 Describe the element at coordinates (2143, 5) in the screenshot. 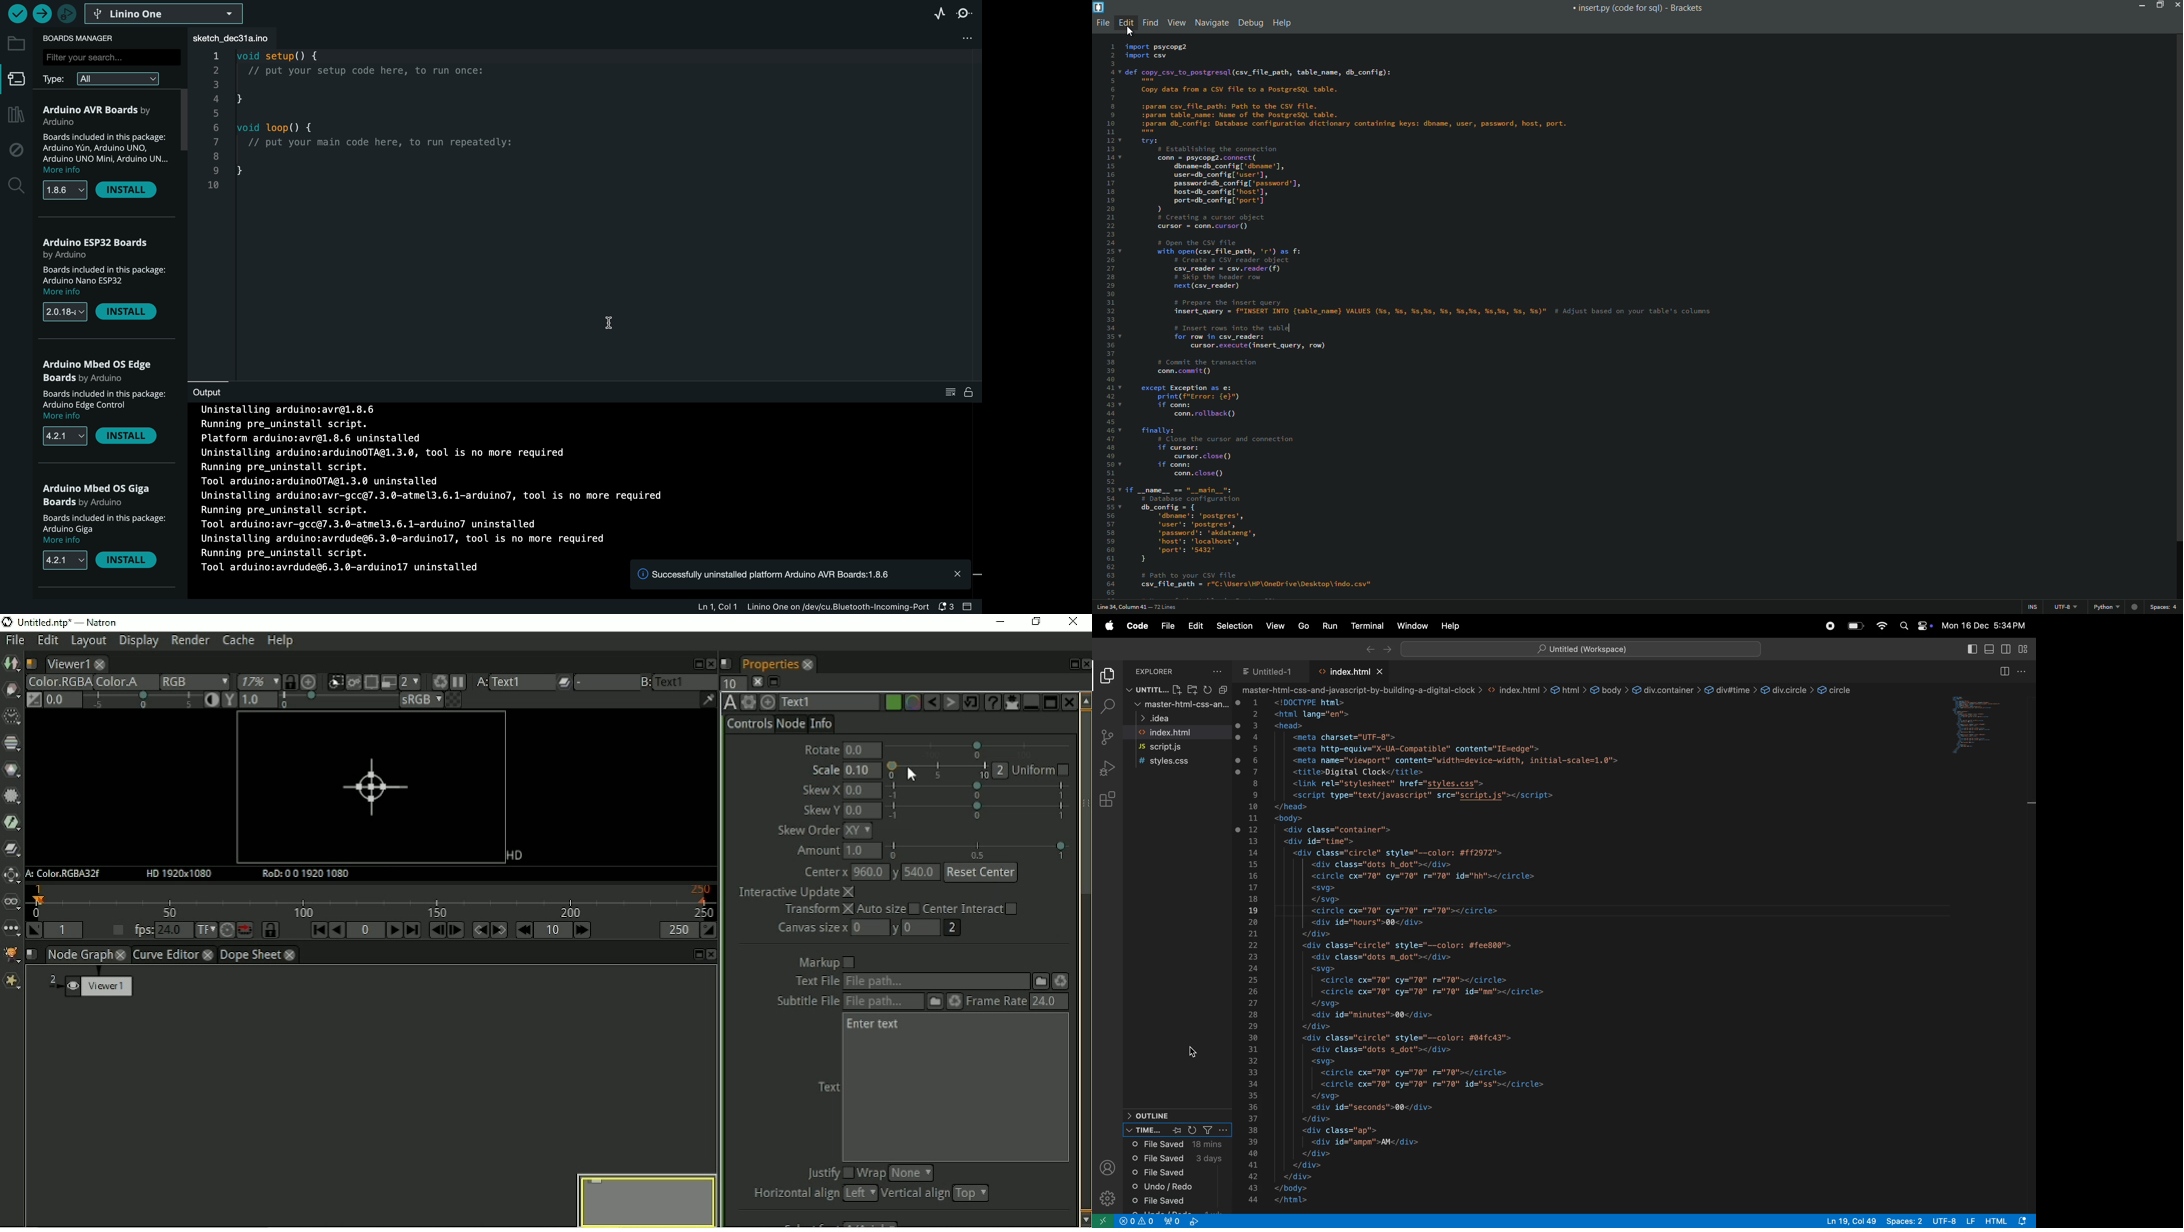

I see `minimize` at that location.